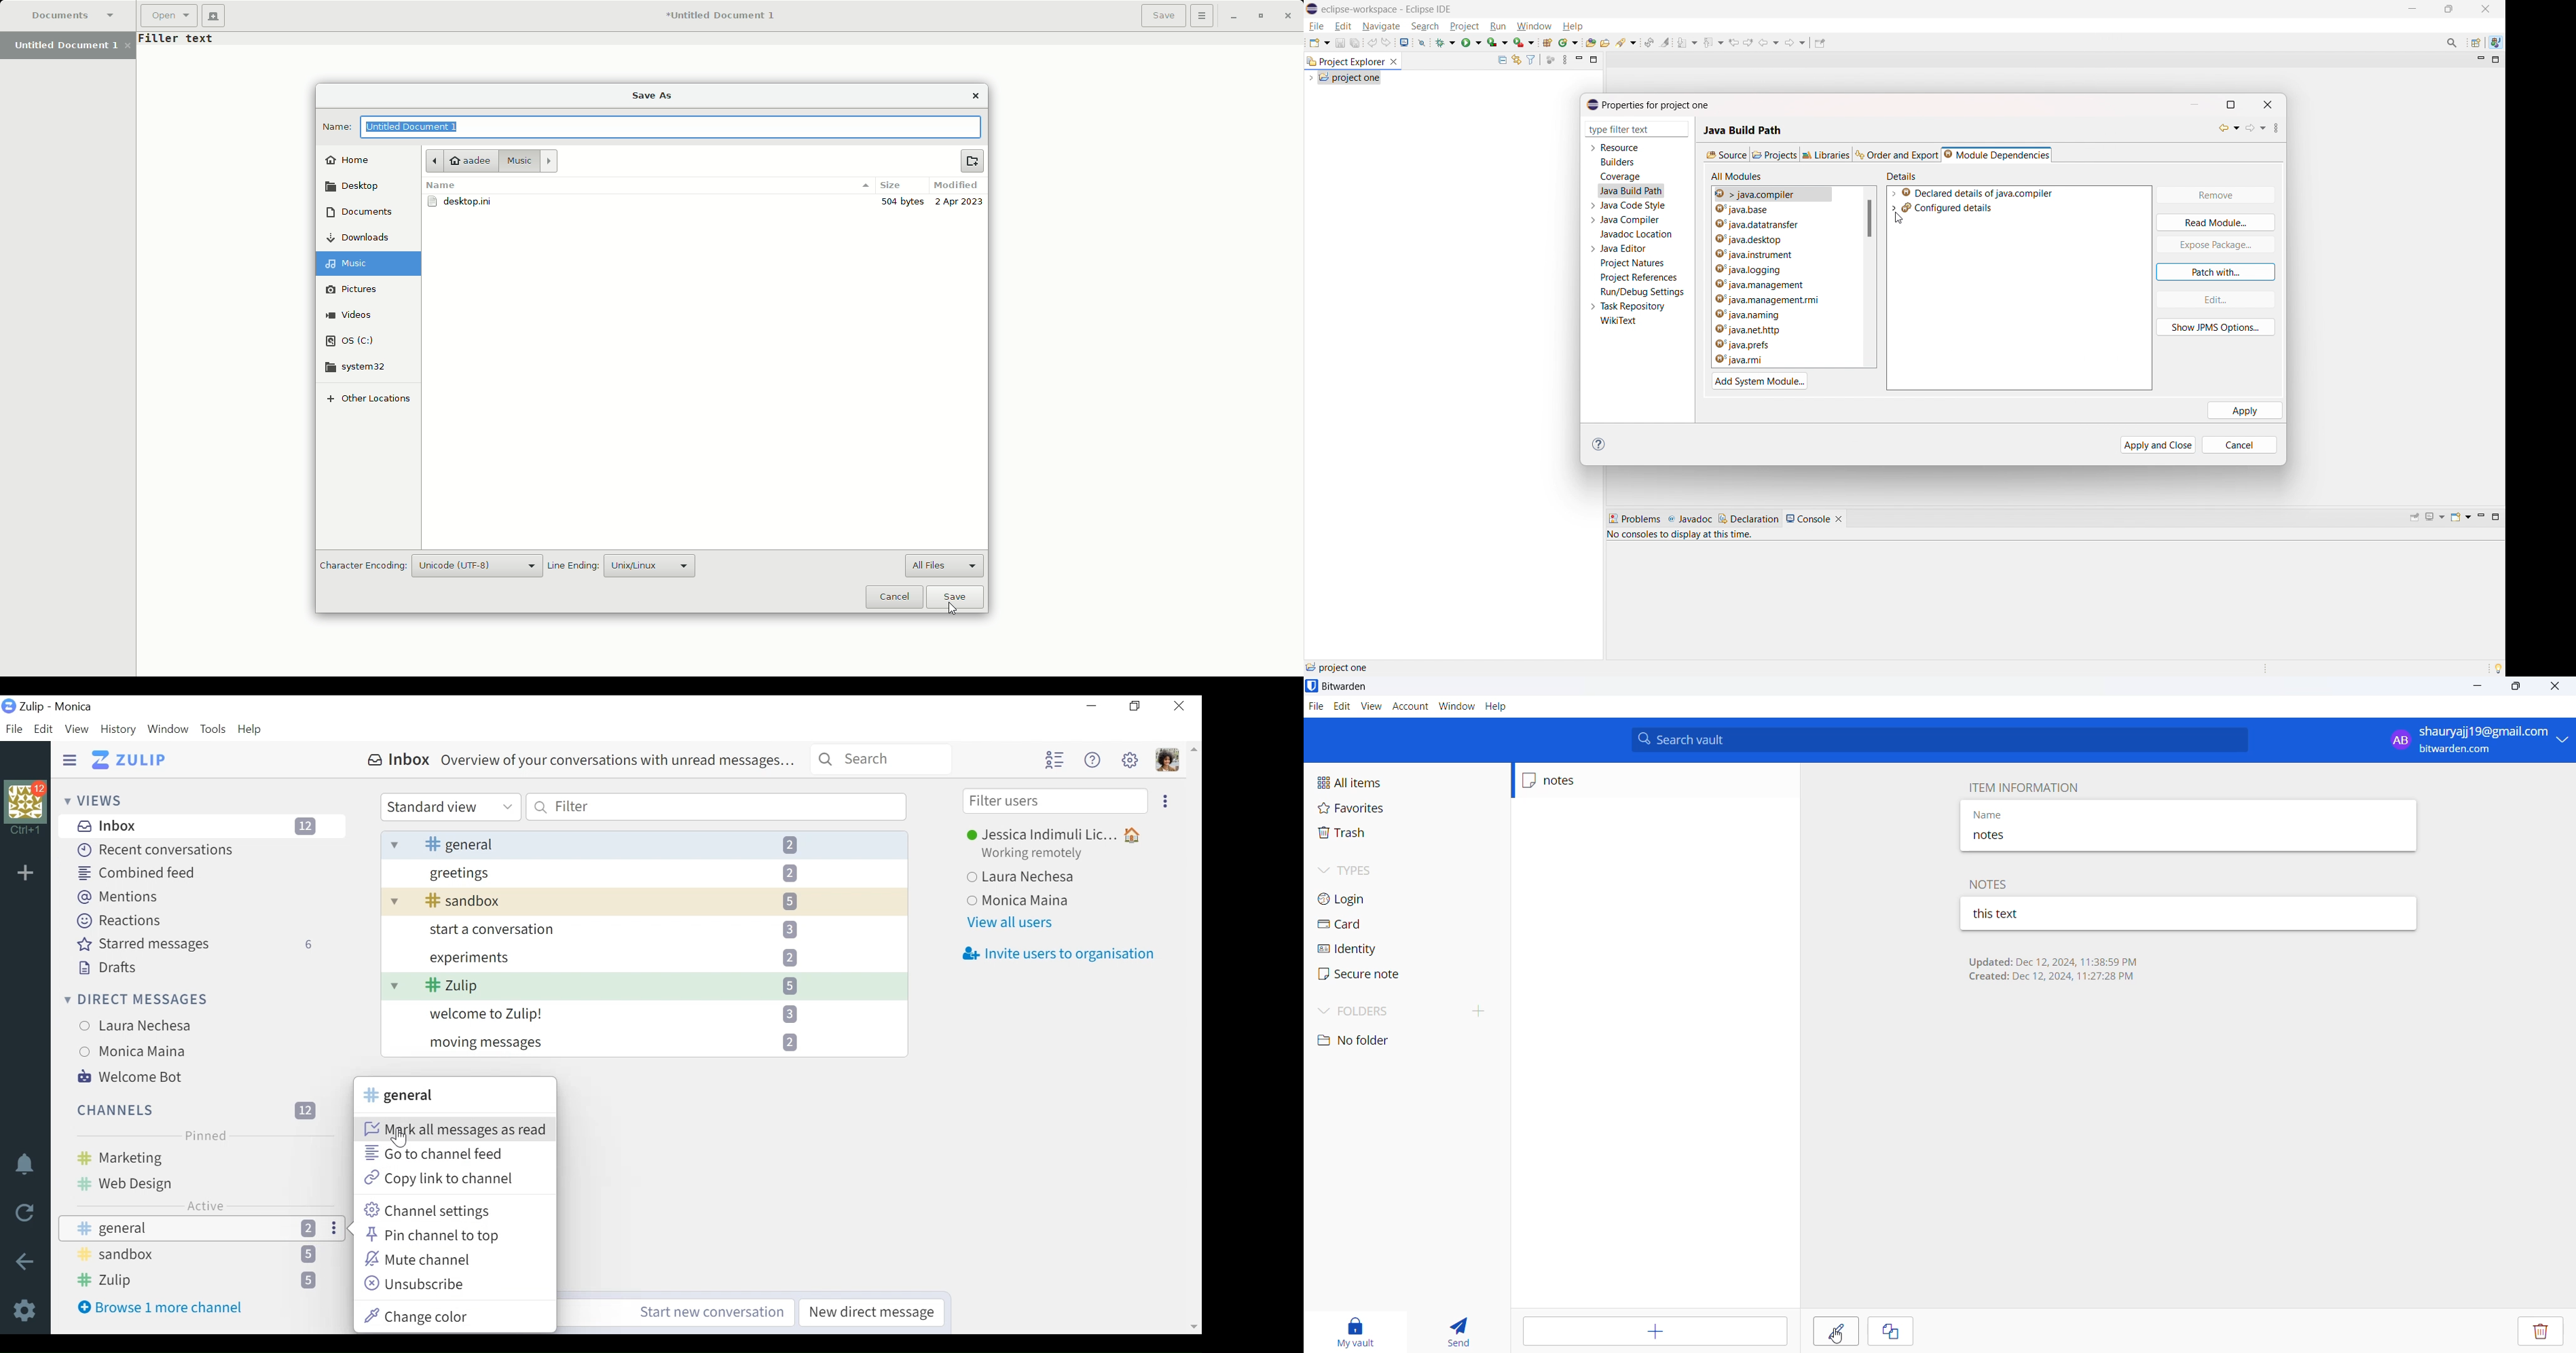 The image size is (2576, 1372). What do you see at coordinates (427, 1314) in the screenshot?
I see `Change color` at bounding box center [427, 1314].